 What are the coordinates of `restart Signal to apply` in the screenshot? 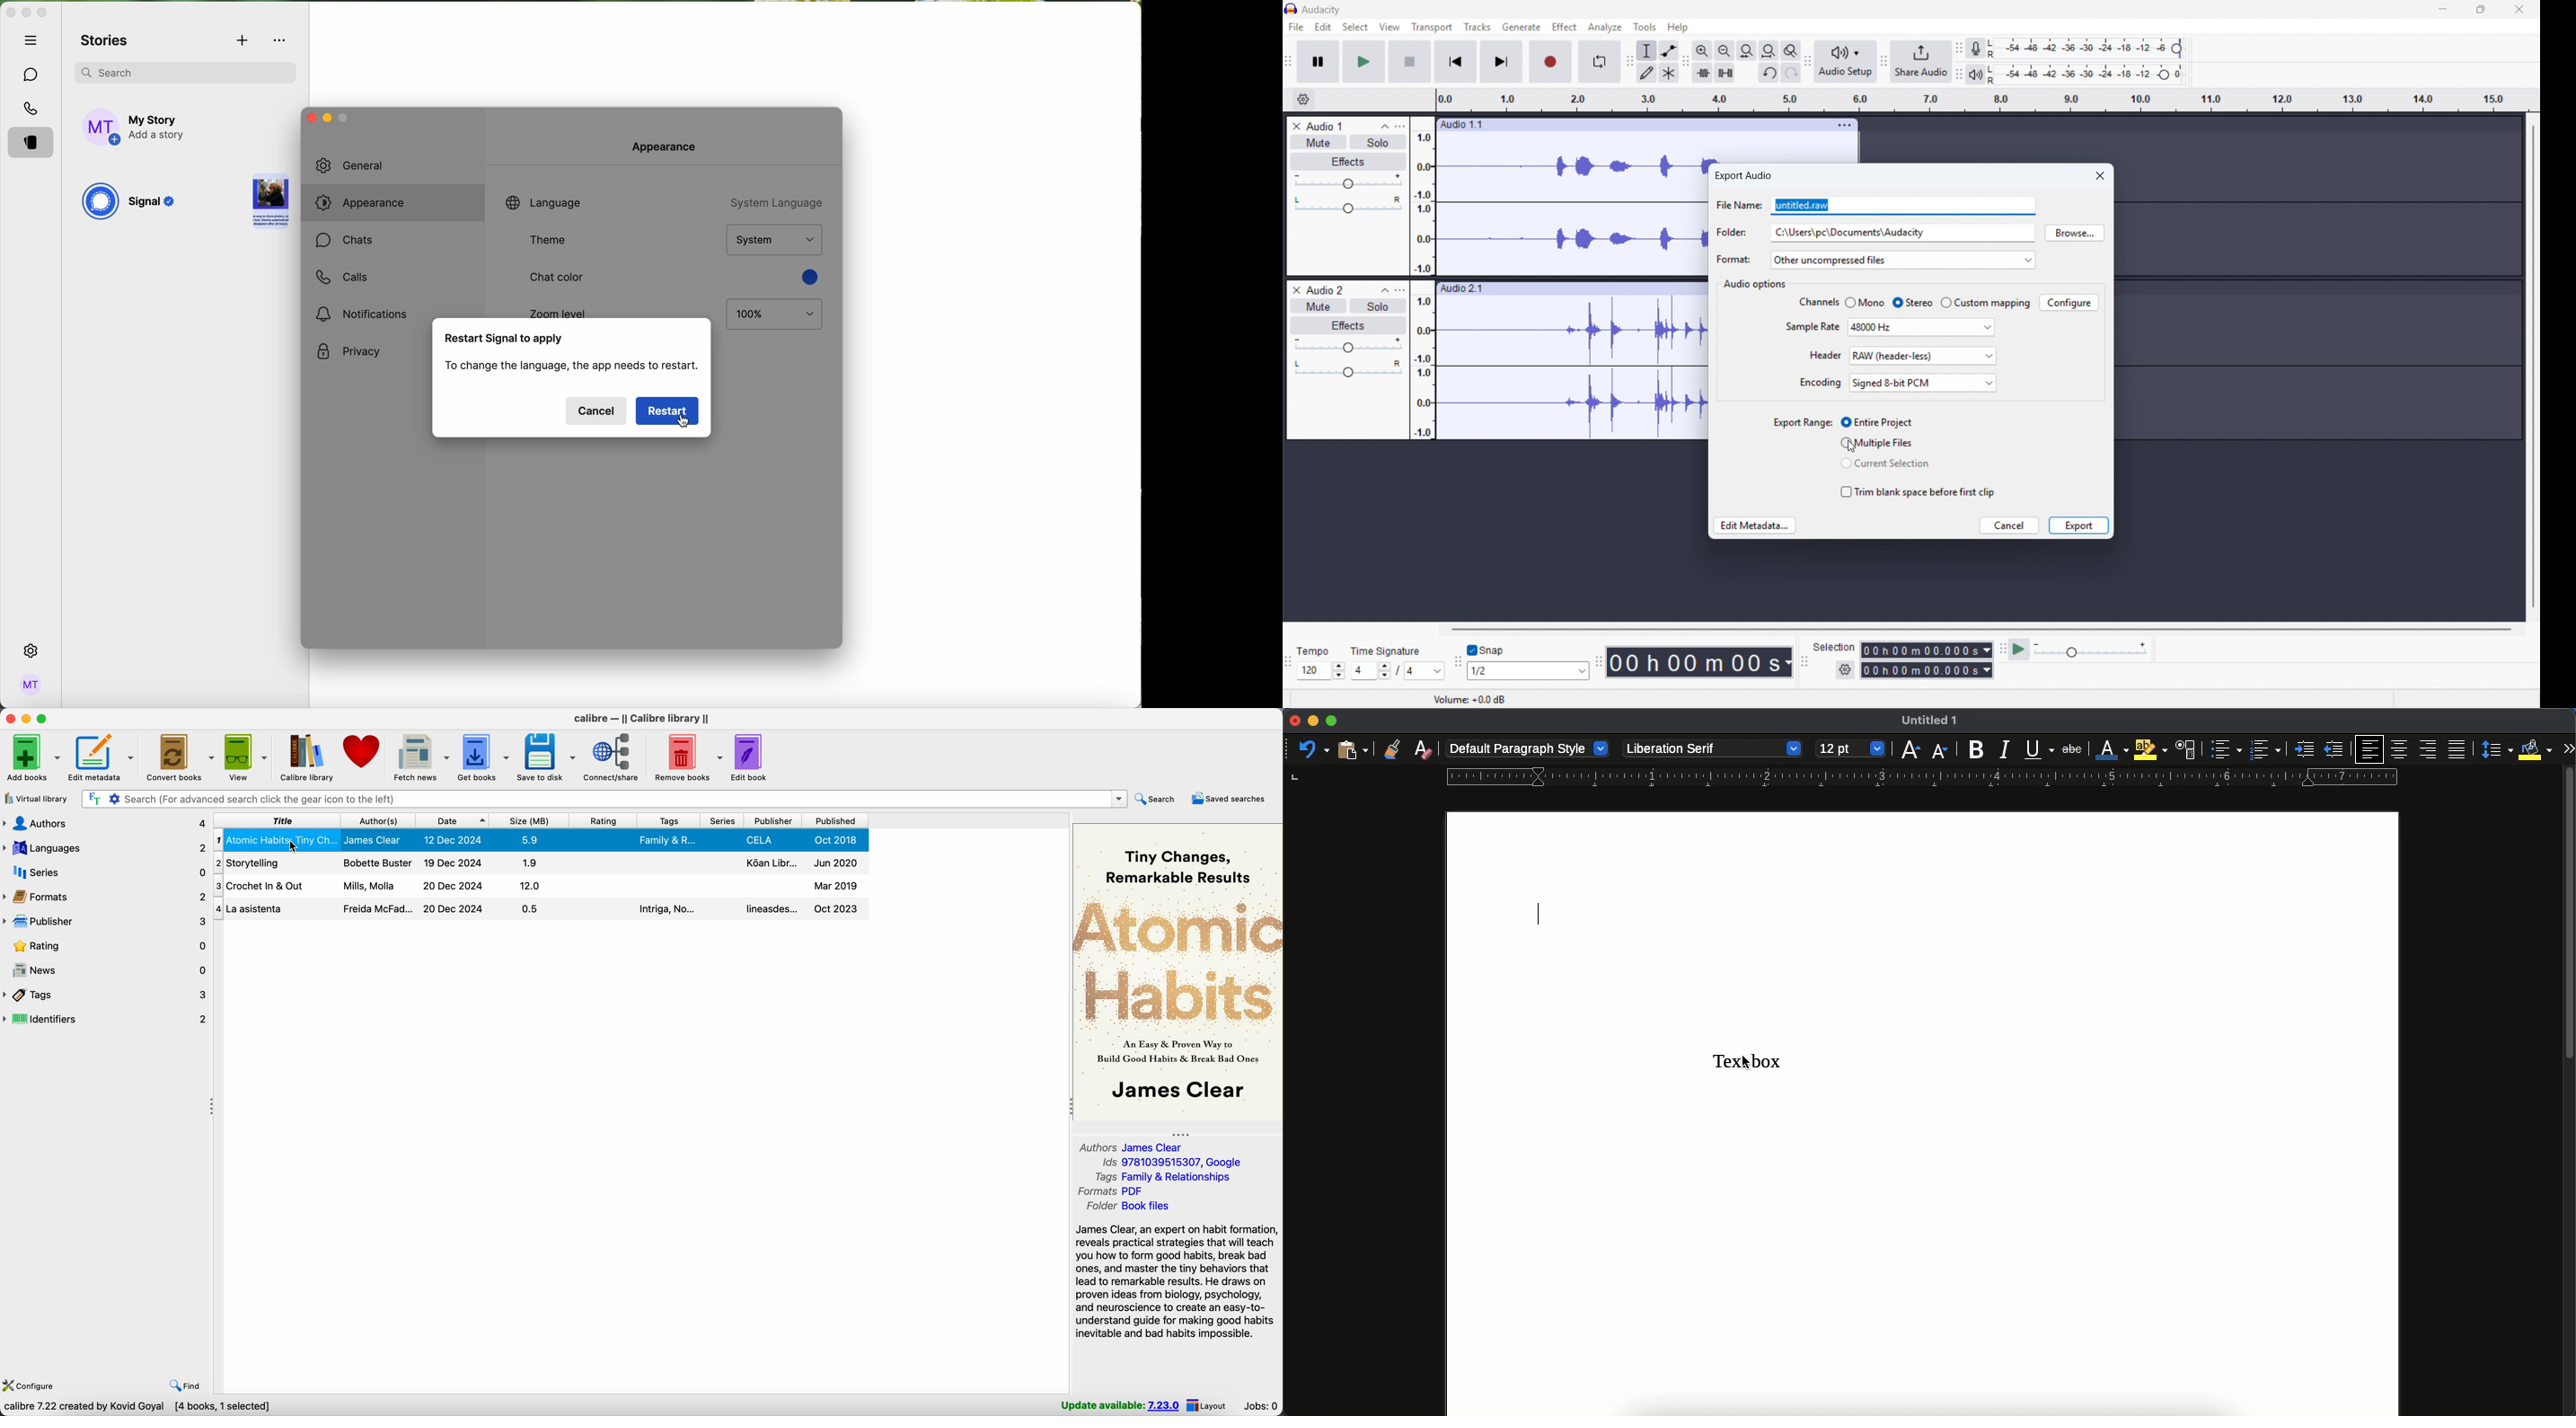 It's located at (504, 339).